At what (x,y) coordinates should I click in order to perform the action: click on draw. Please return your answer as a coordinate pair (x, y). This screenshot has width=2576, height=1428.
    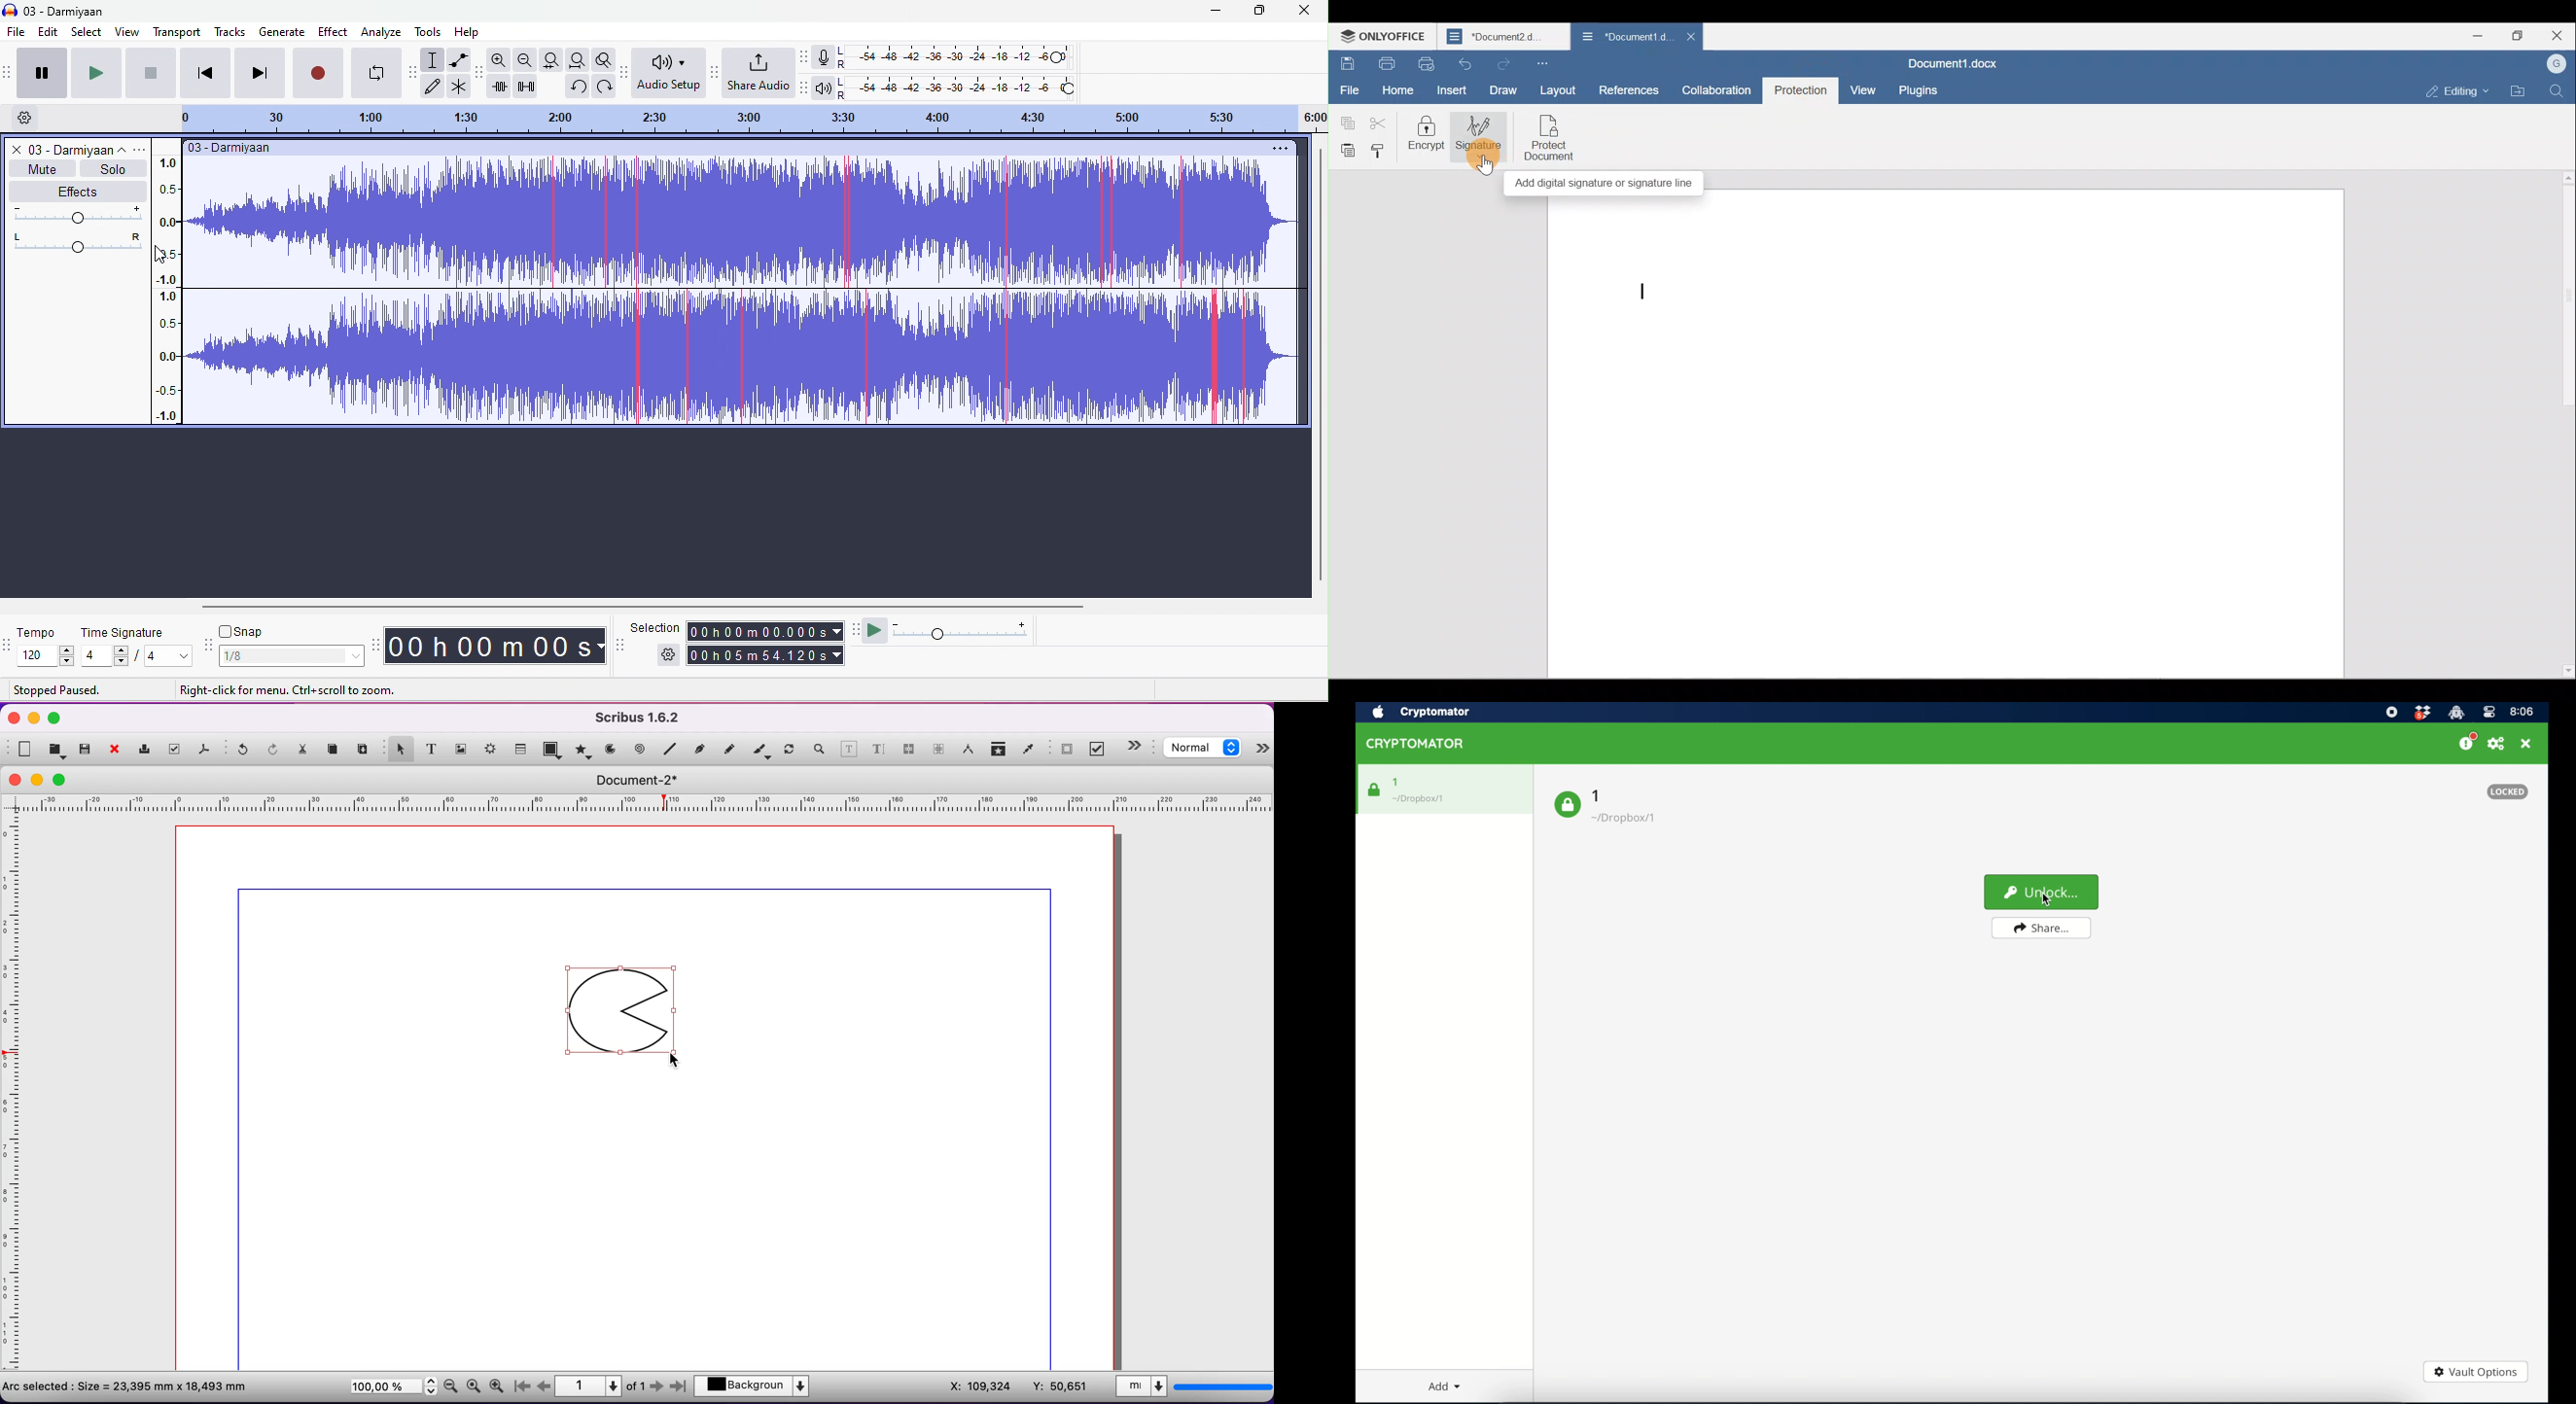
    Looking at the image, I should click on (436, 86).